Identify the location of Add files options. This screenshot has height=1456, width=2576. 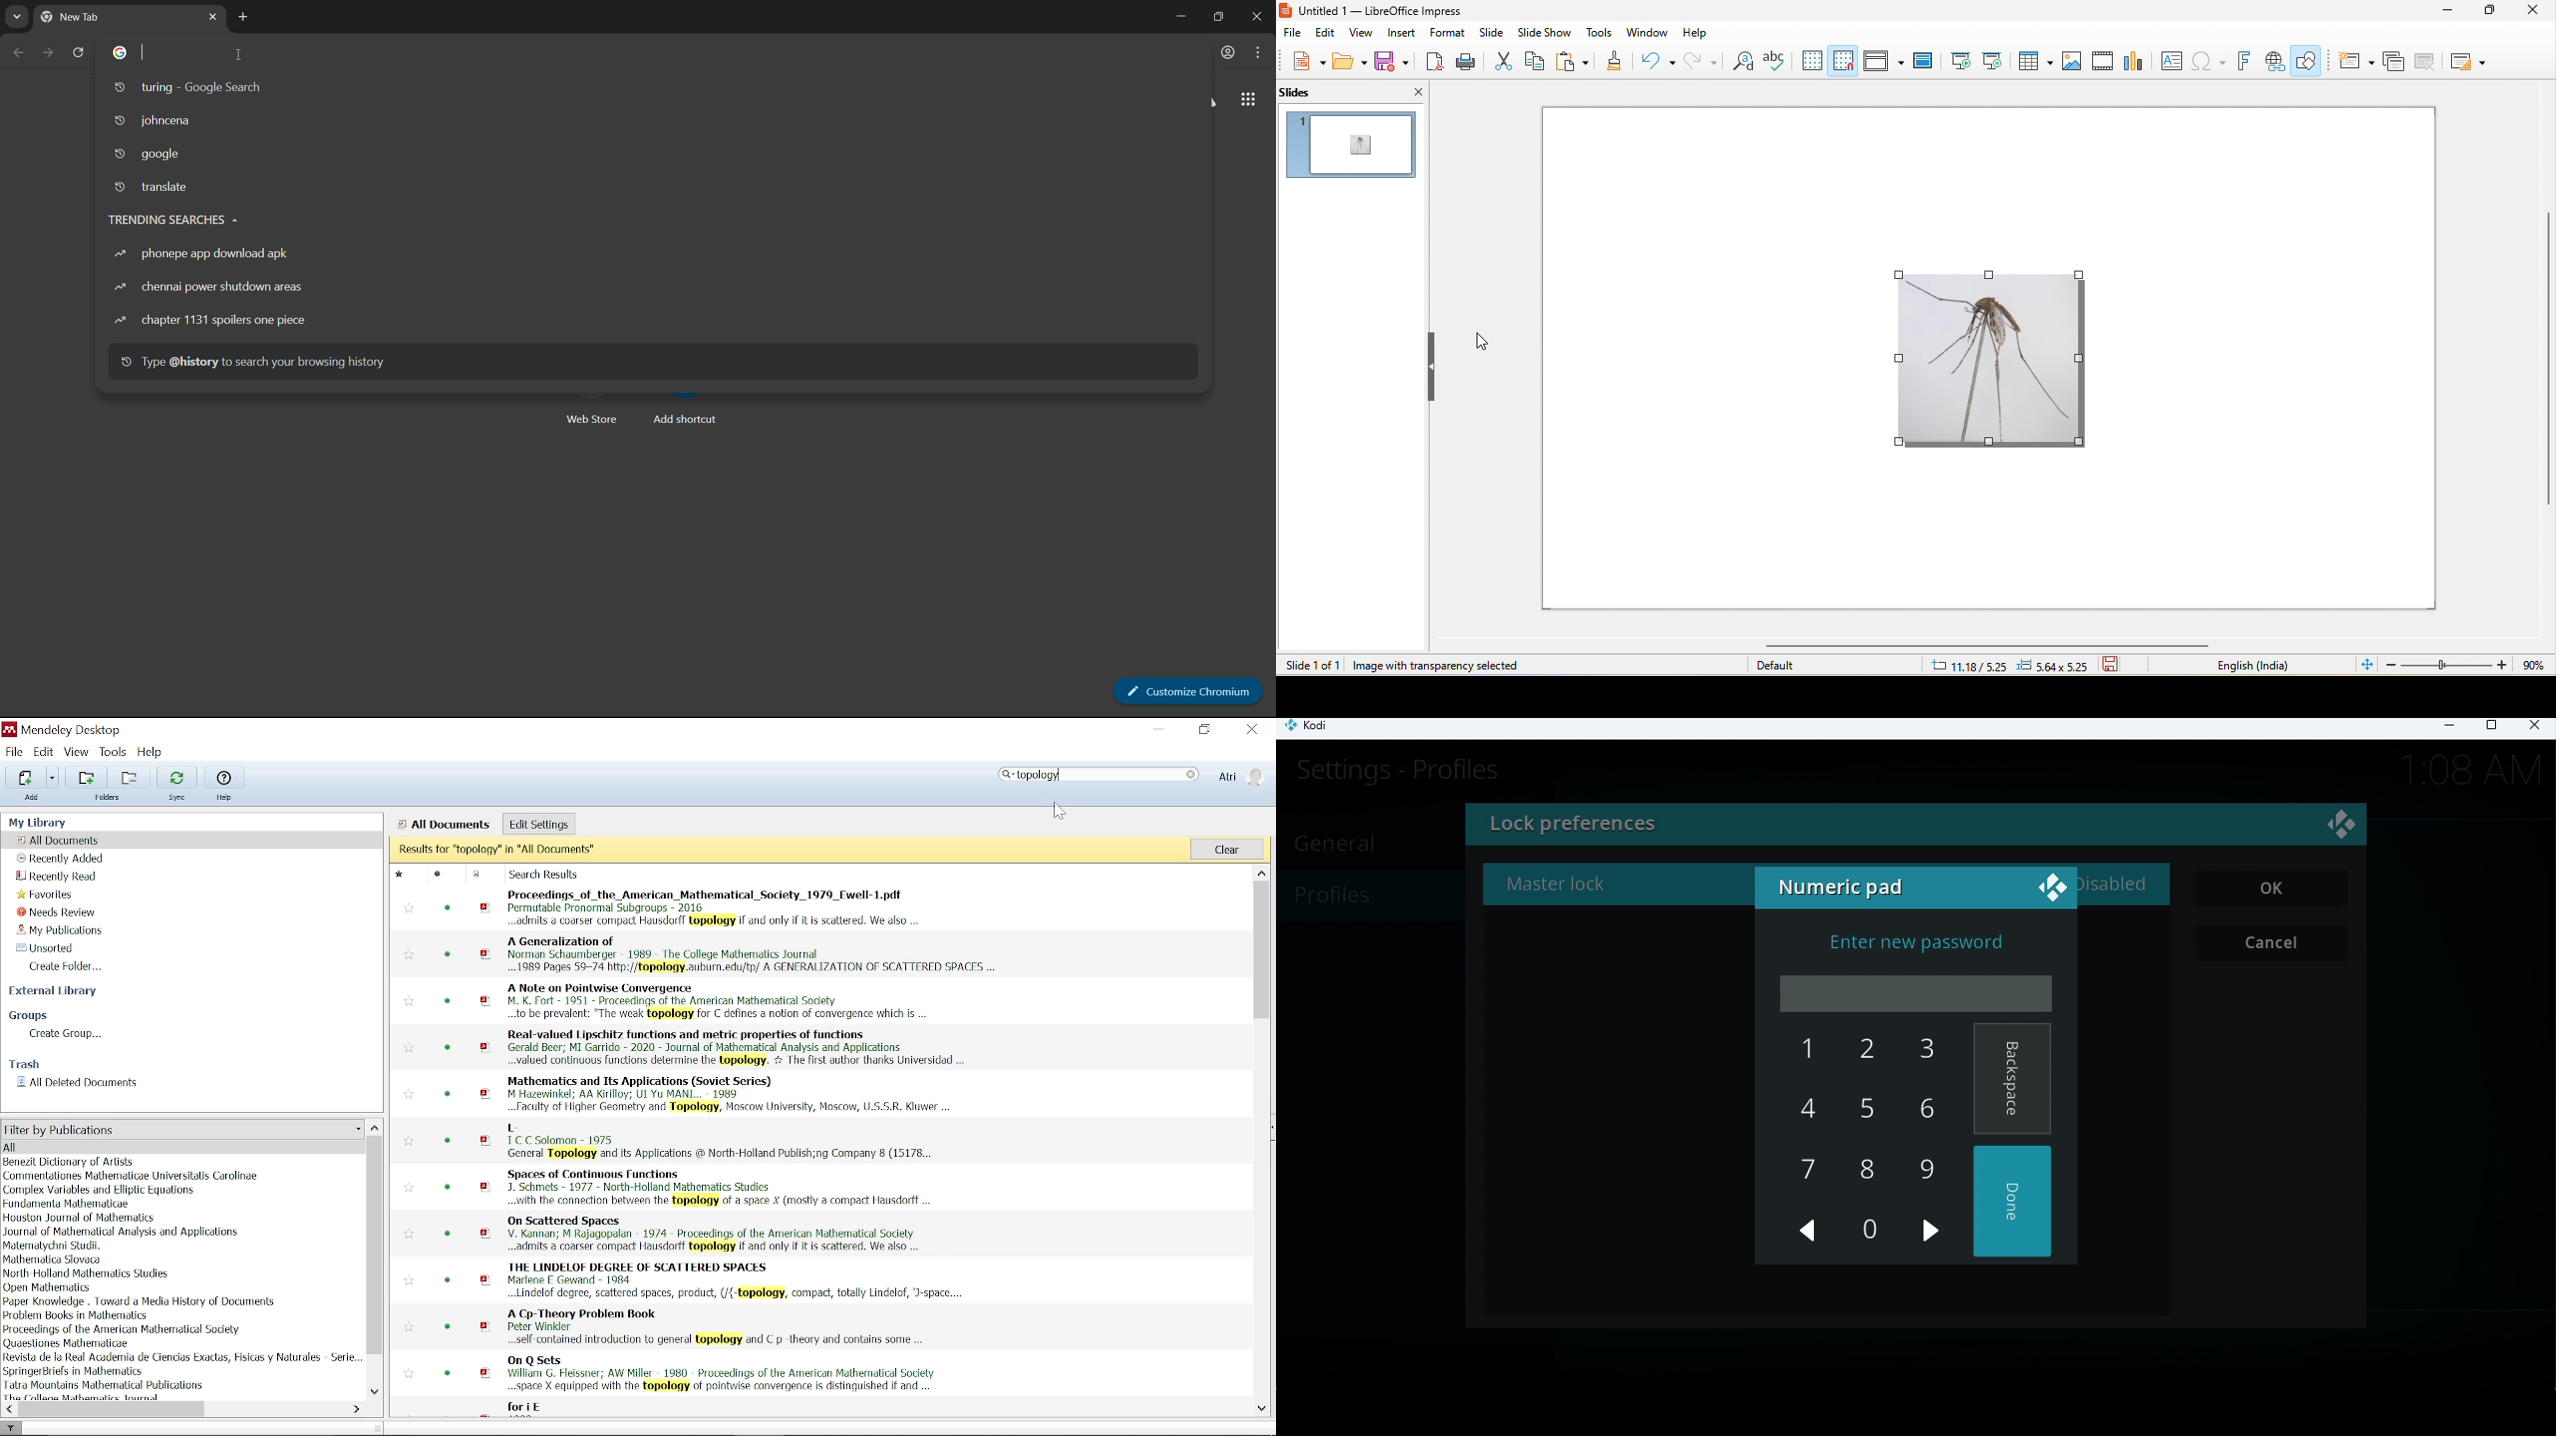
(53, 778).